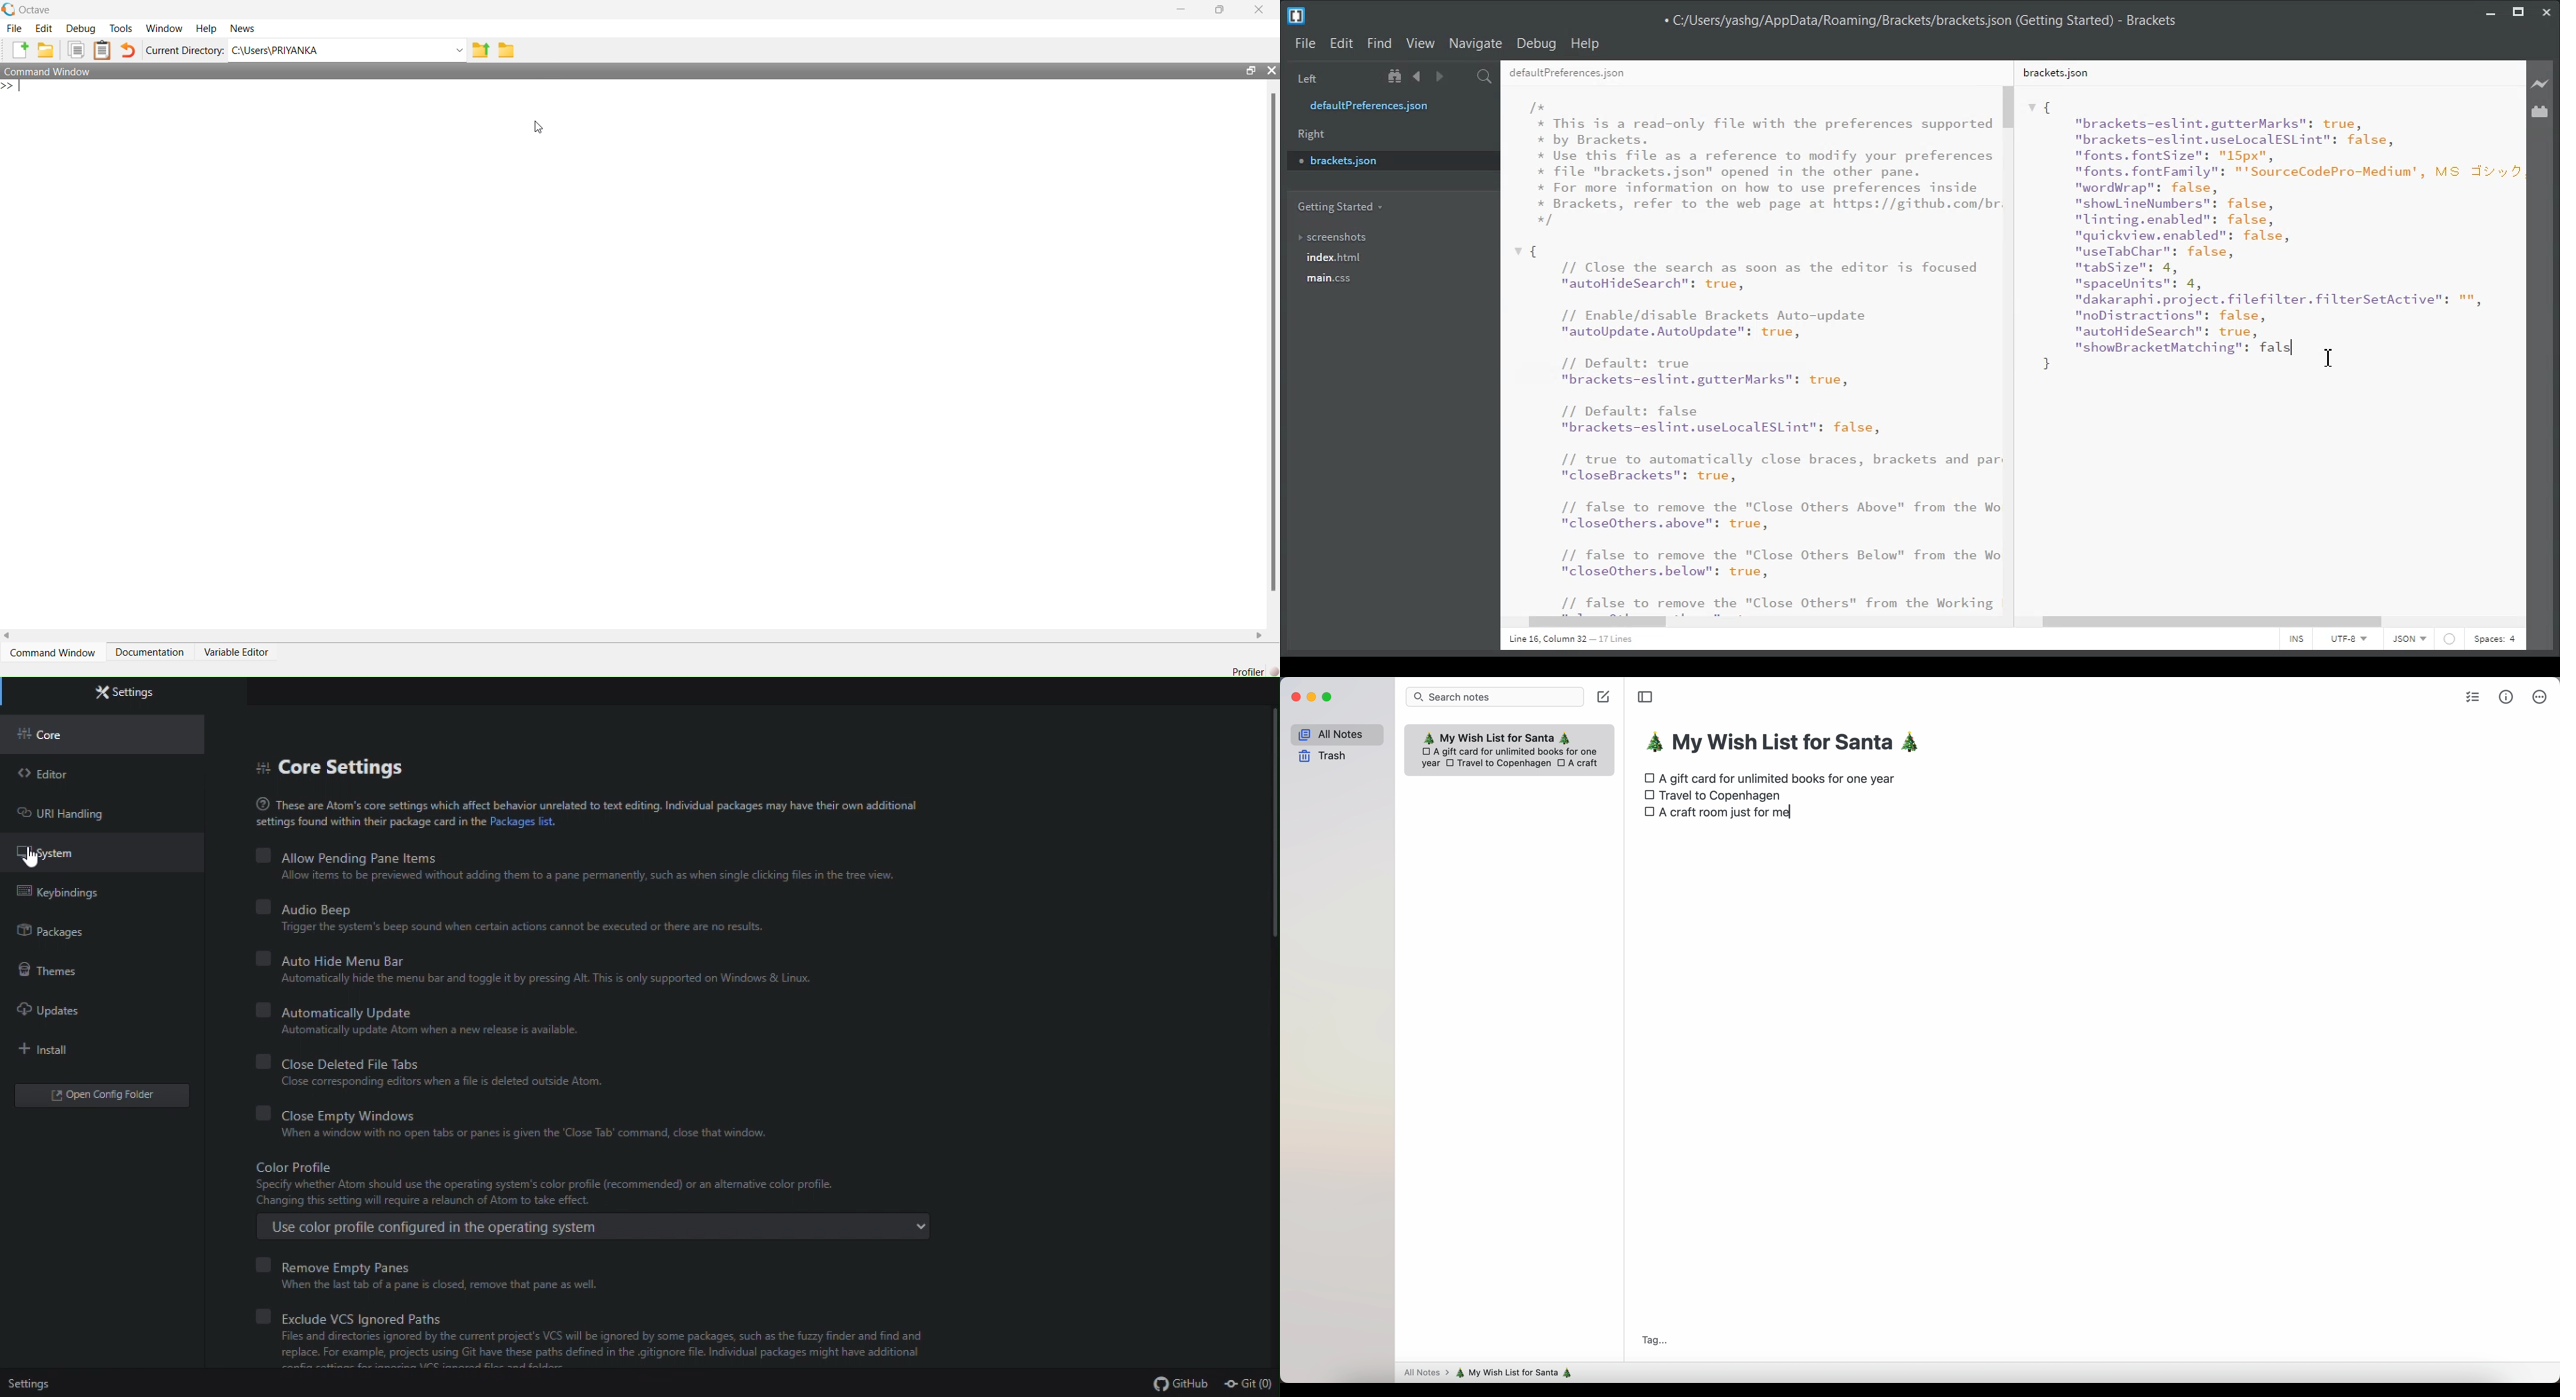 The height and width of the screenshot is (1400, 2576). I want to click on brackets.json, so click(1391, 160).